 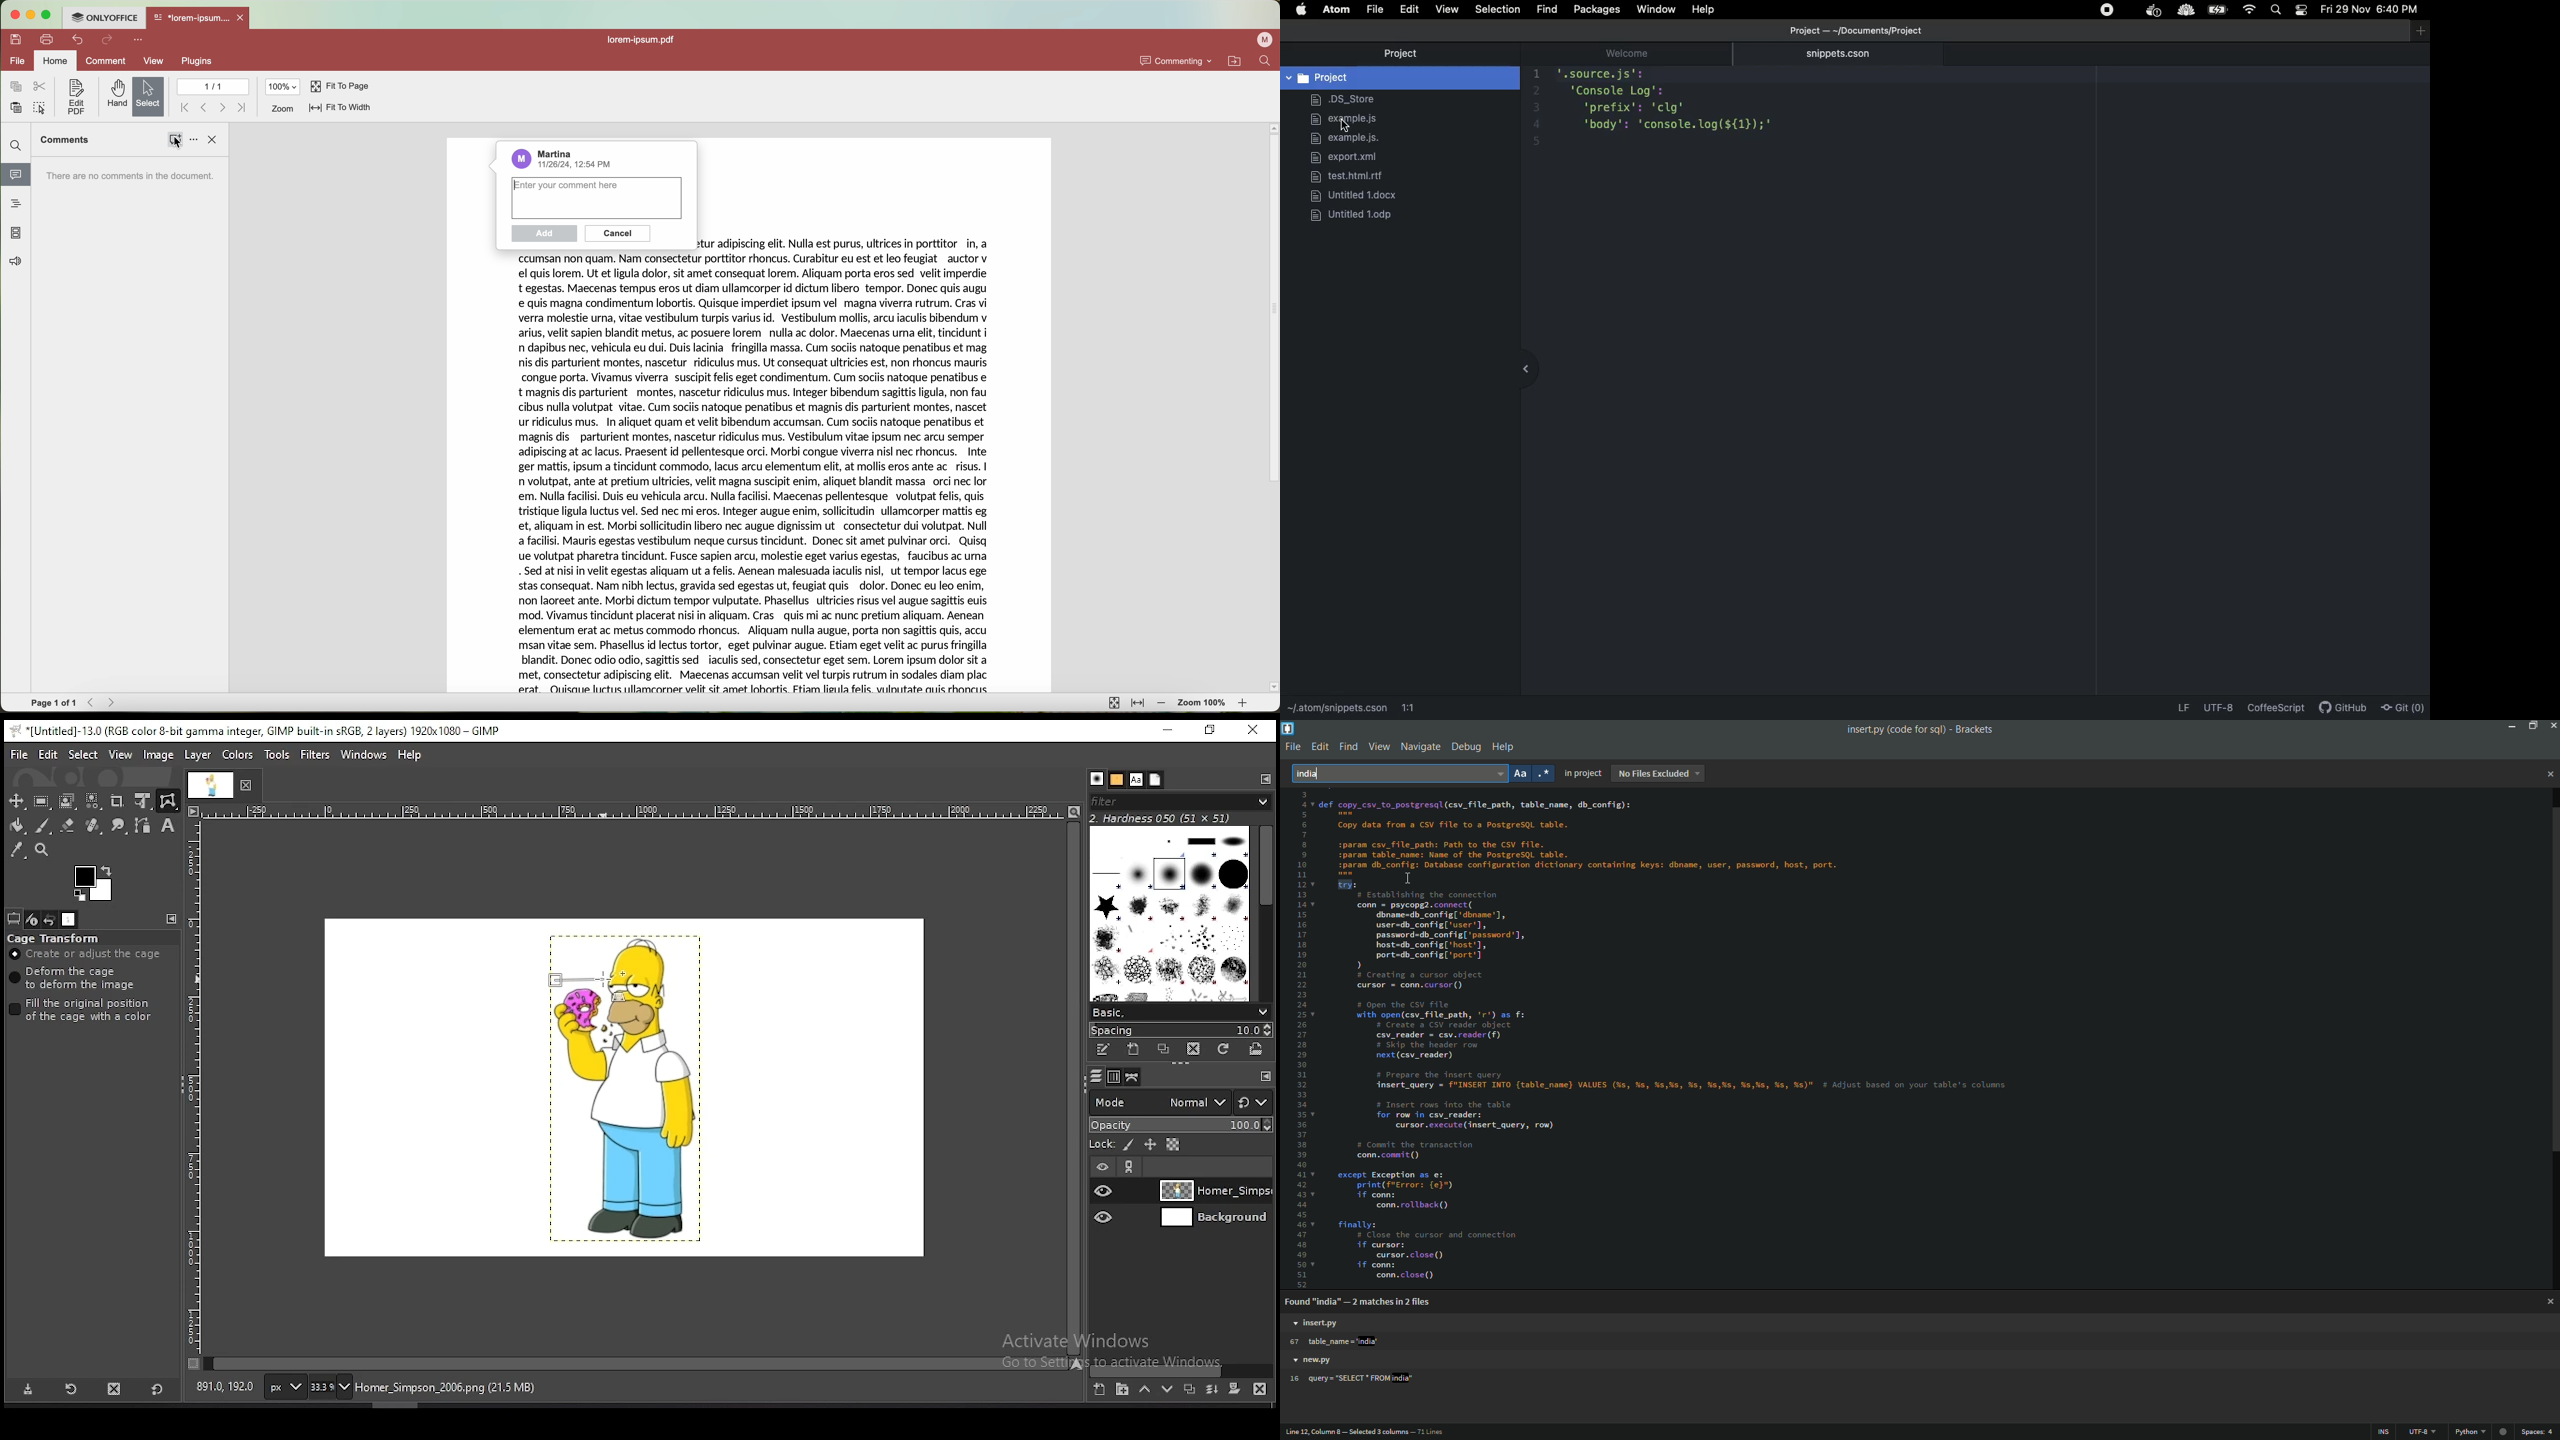 I want to click on zoom in, so click(x=1245, y=704).